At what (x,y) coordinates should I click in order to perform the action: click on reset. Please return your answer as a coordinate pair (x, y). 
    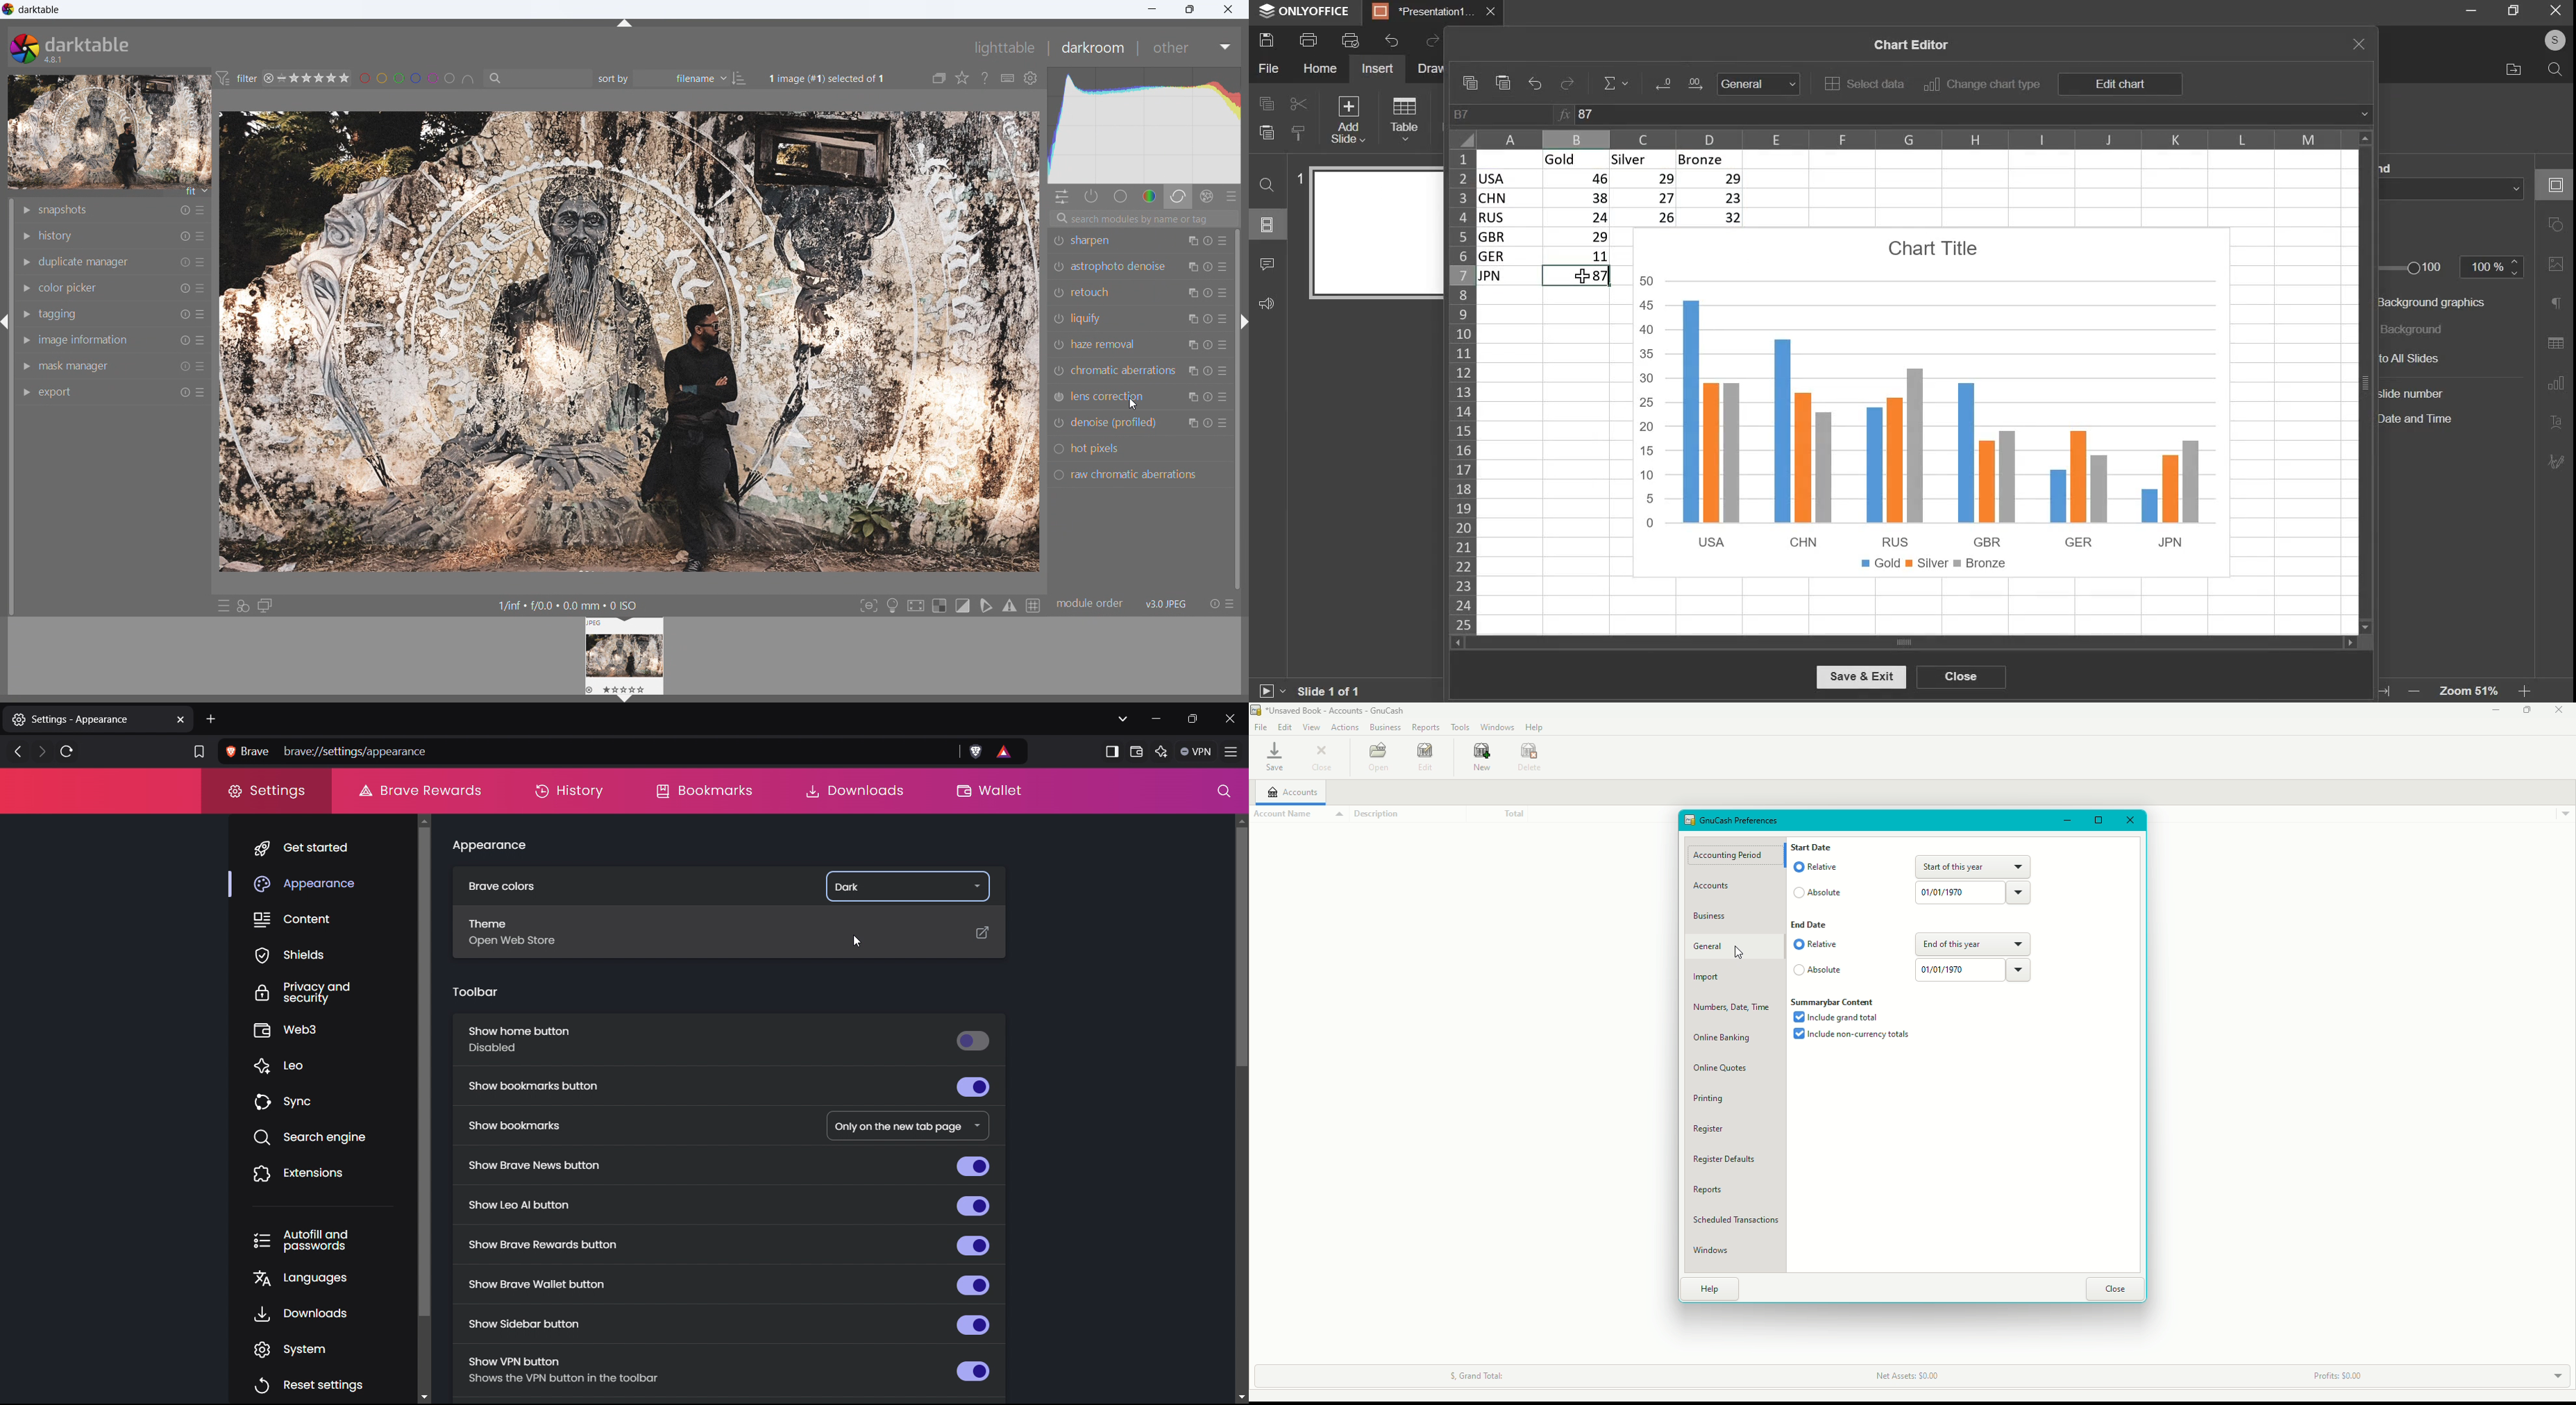
    Looking at the image, I should click on (184, 390).